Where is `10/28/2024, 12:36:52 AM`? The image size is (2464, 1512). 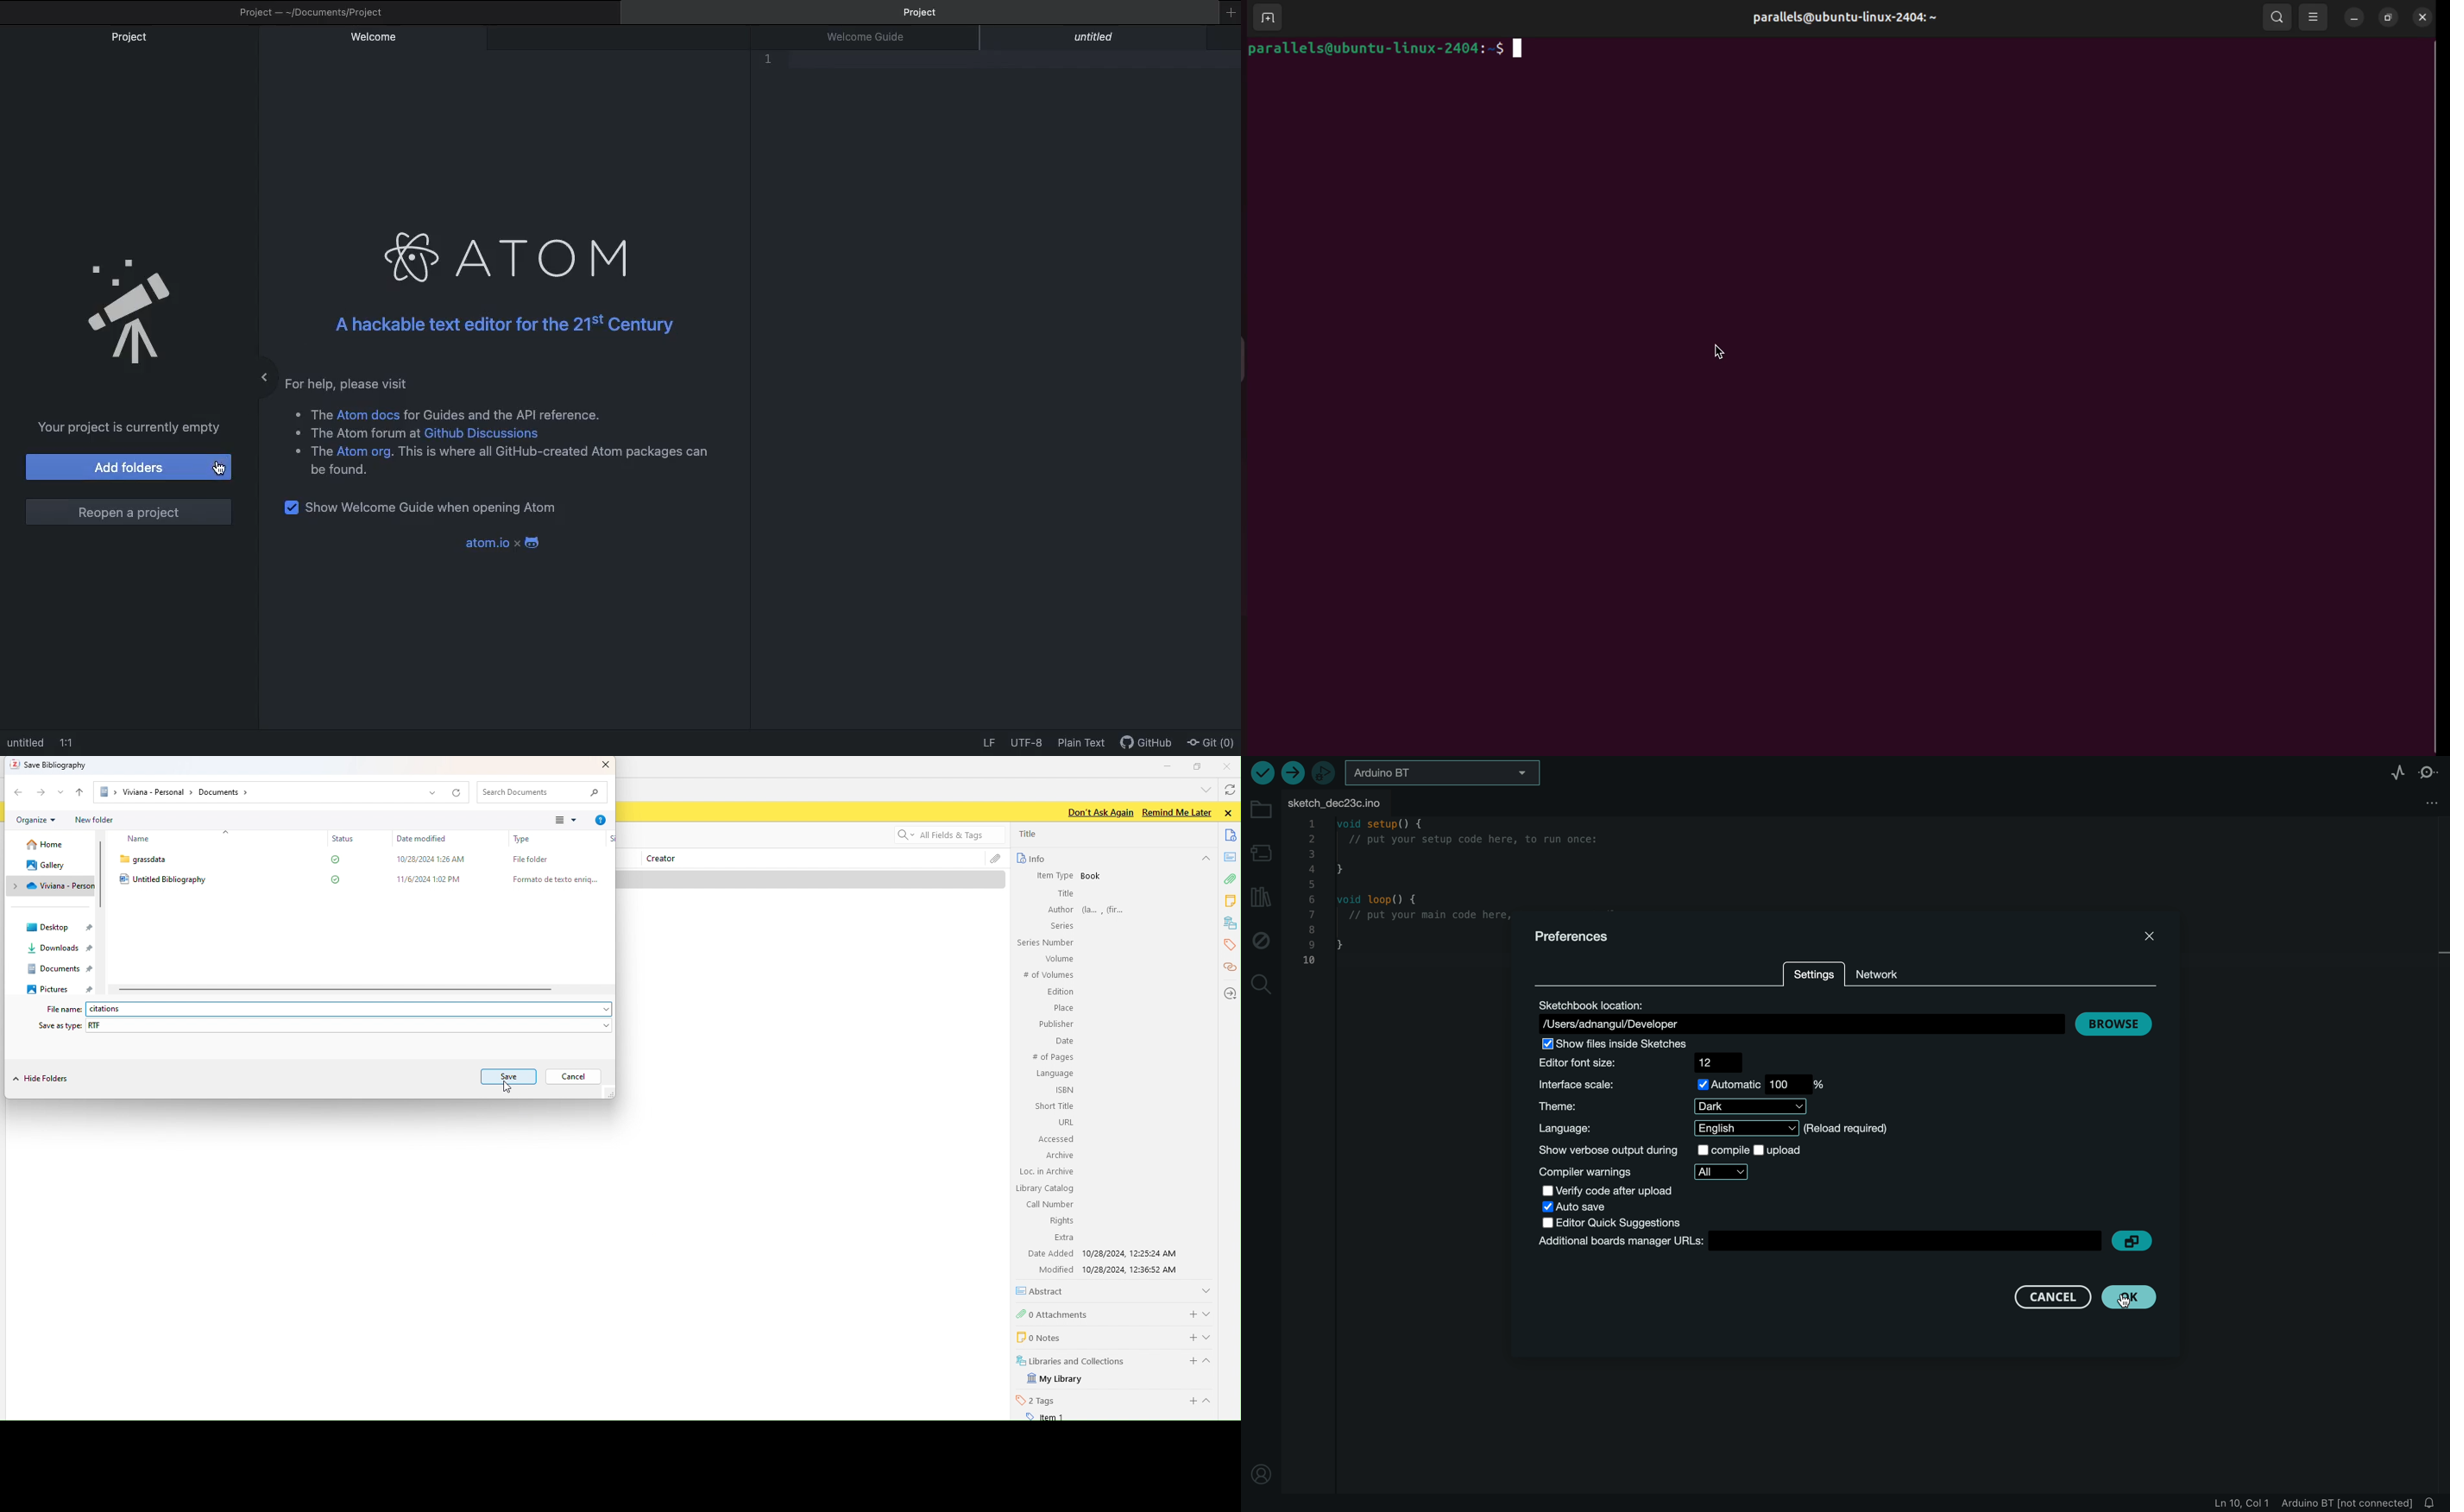 10/28/2024, 12:36:52 AM is located at coordinates (1135, 1270).